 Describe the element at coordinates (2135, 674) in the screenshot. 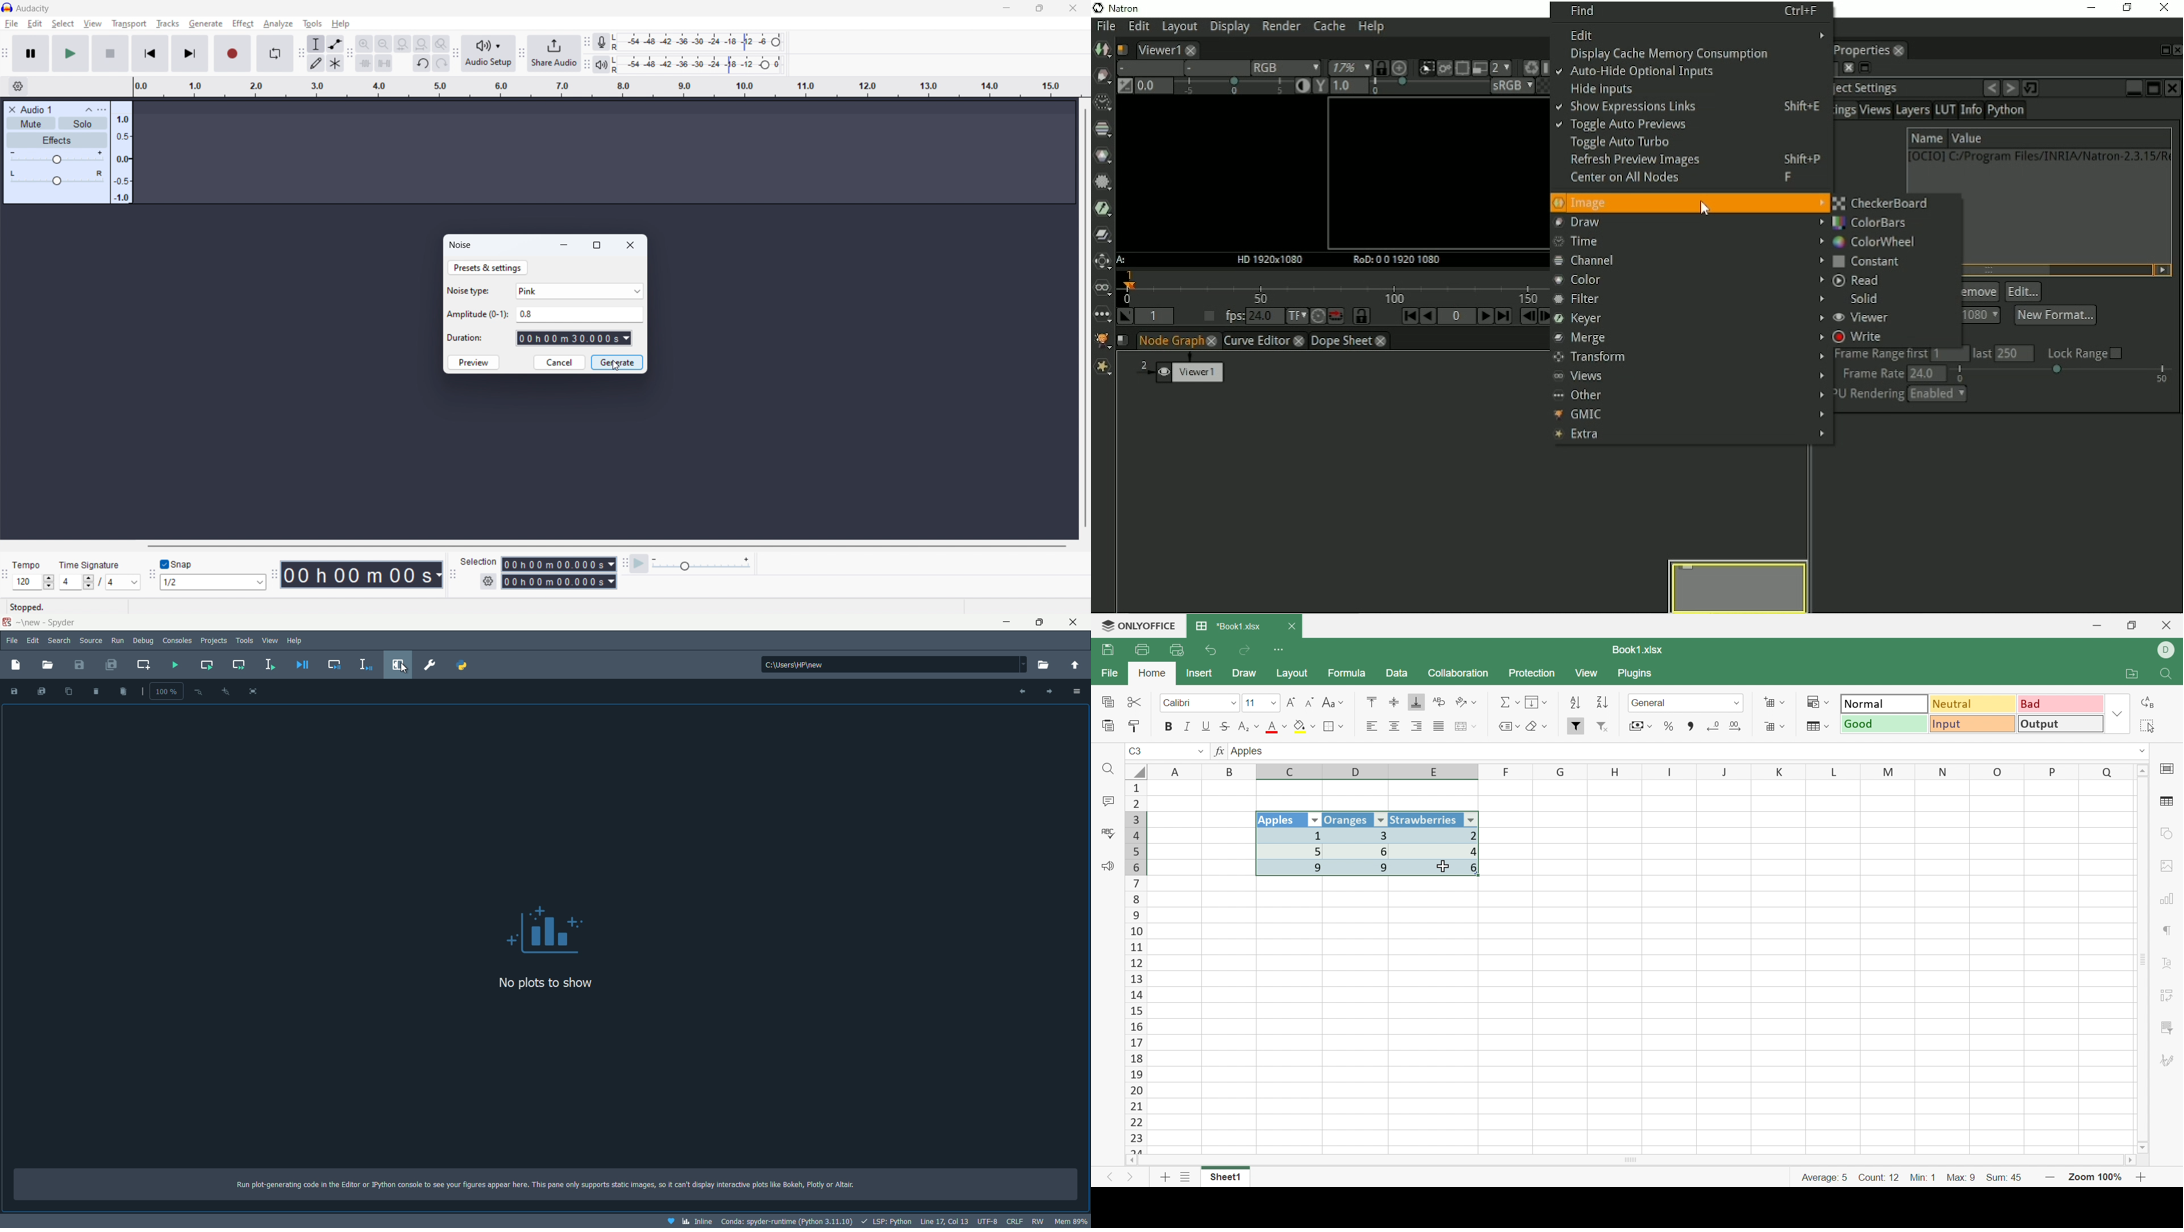

I see `Open file location` at that location.